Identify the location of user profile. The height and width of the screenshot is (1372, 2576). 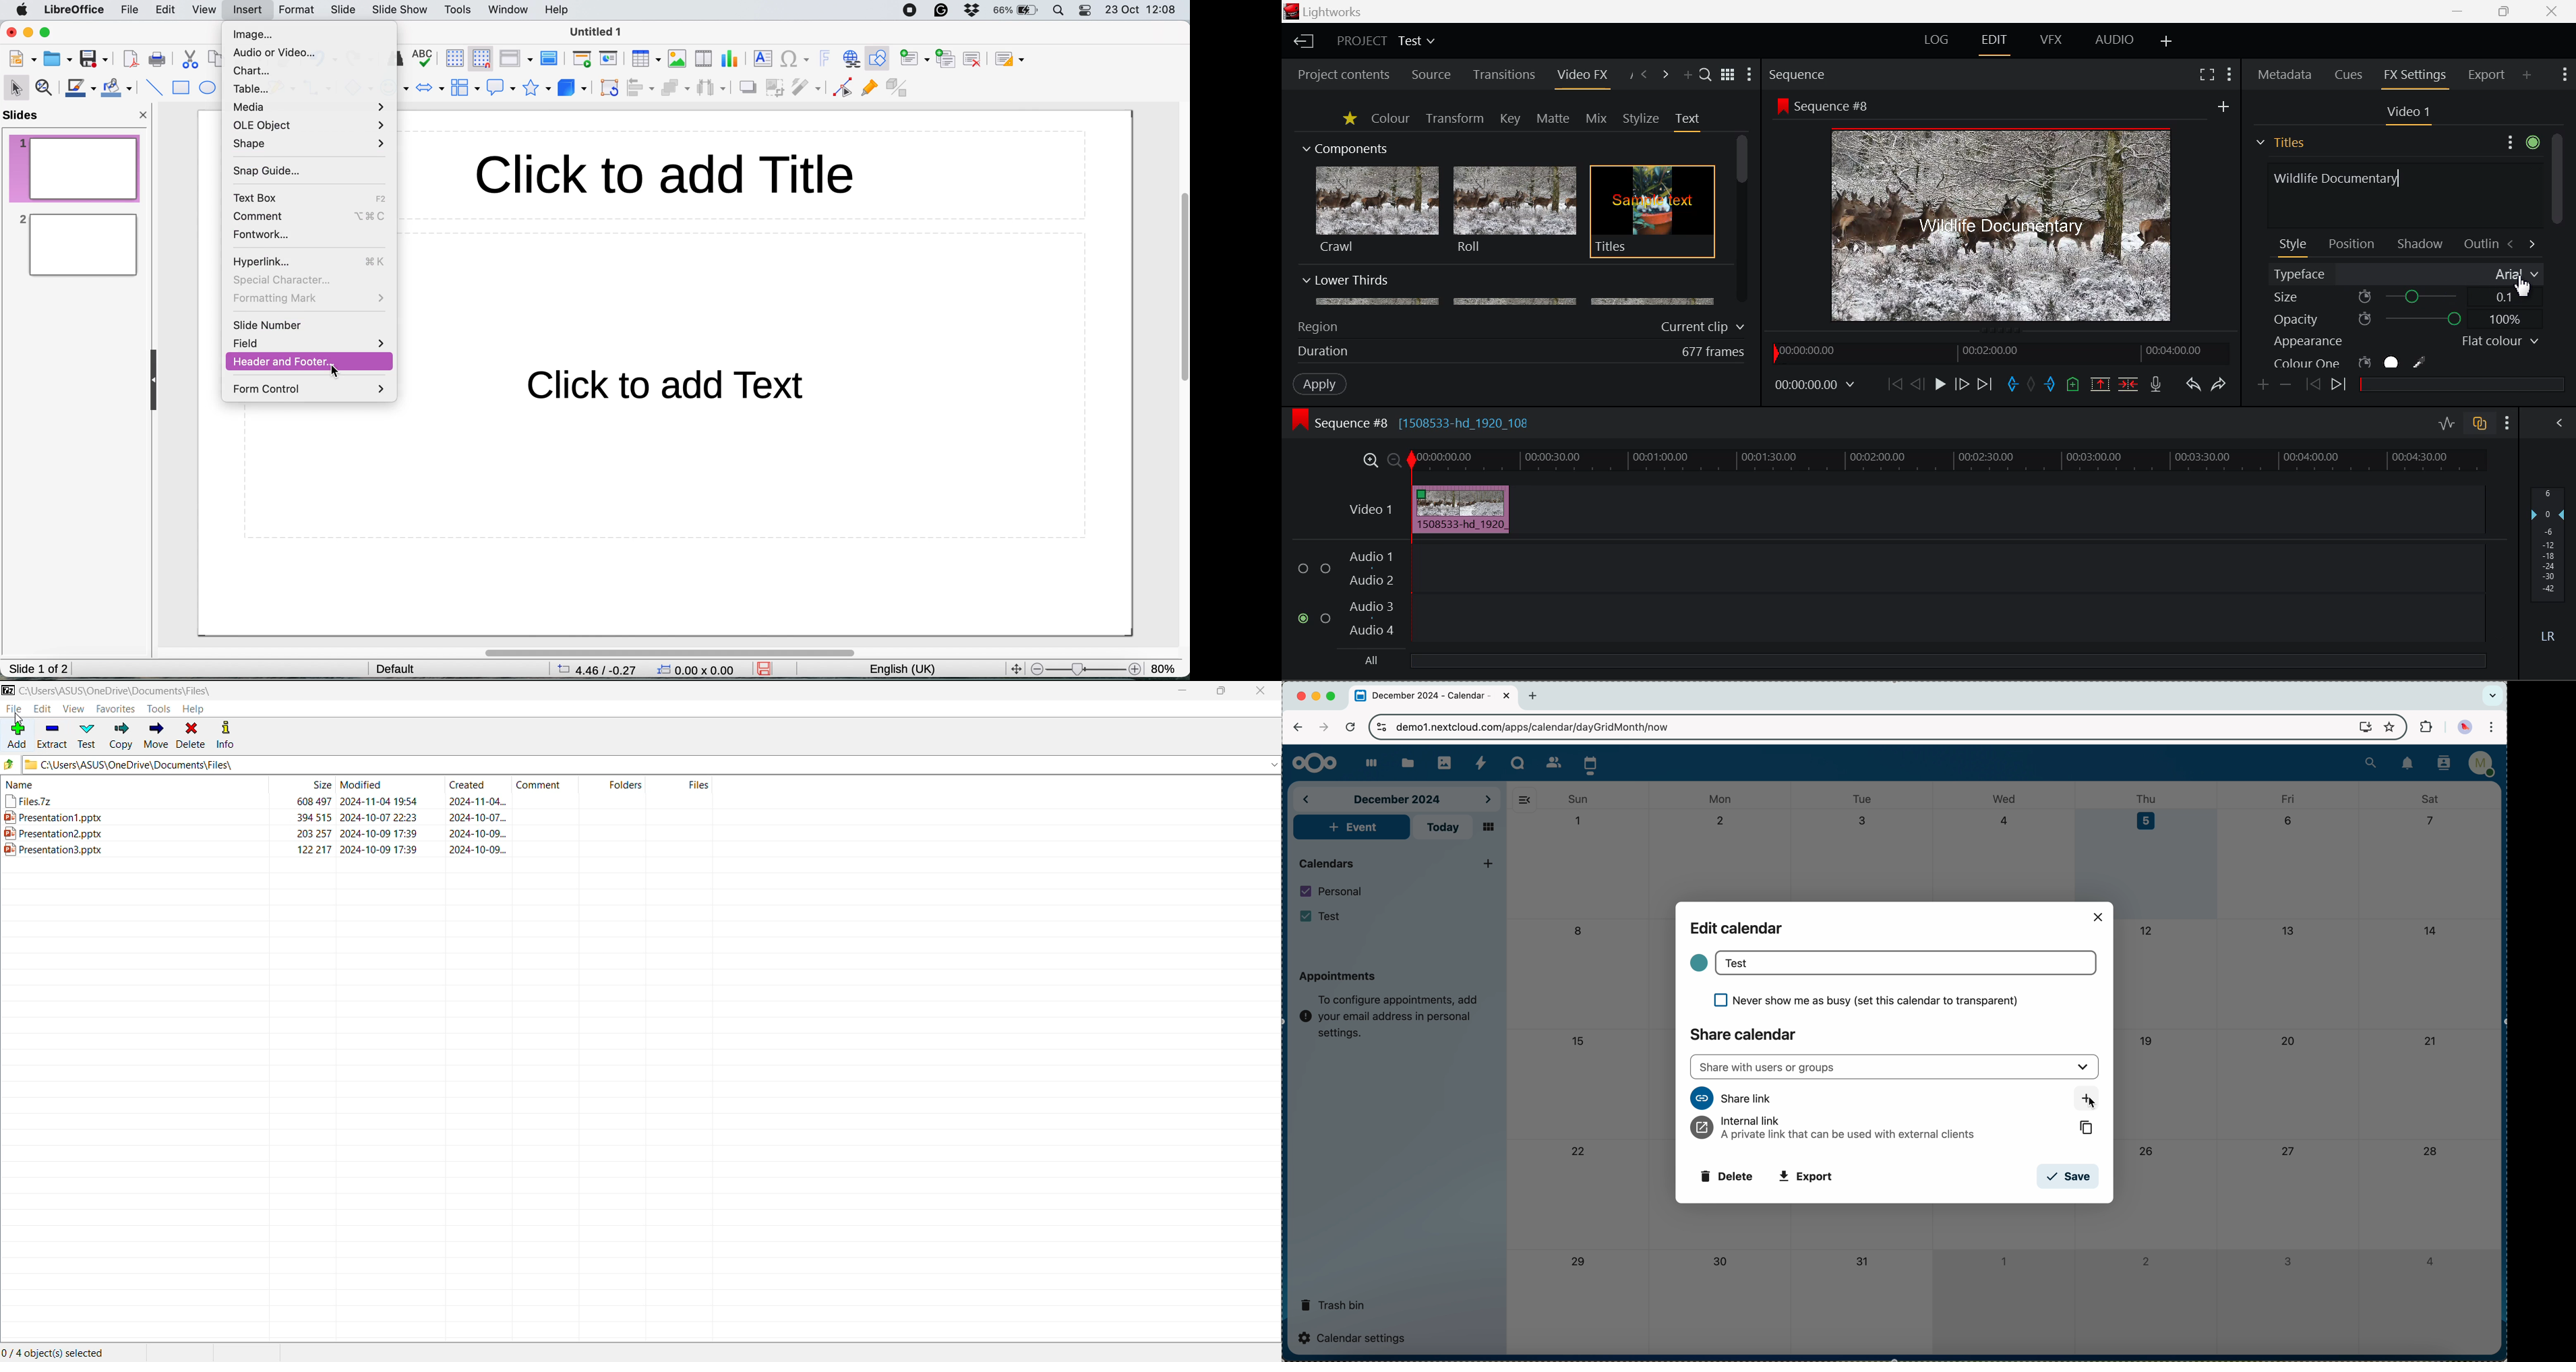
(2481, 767).